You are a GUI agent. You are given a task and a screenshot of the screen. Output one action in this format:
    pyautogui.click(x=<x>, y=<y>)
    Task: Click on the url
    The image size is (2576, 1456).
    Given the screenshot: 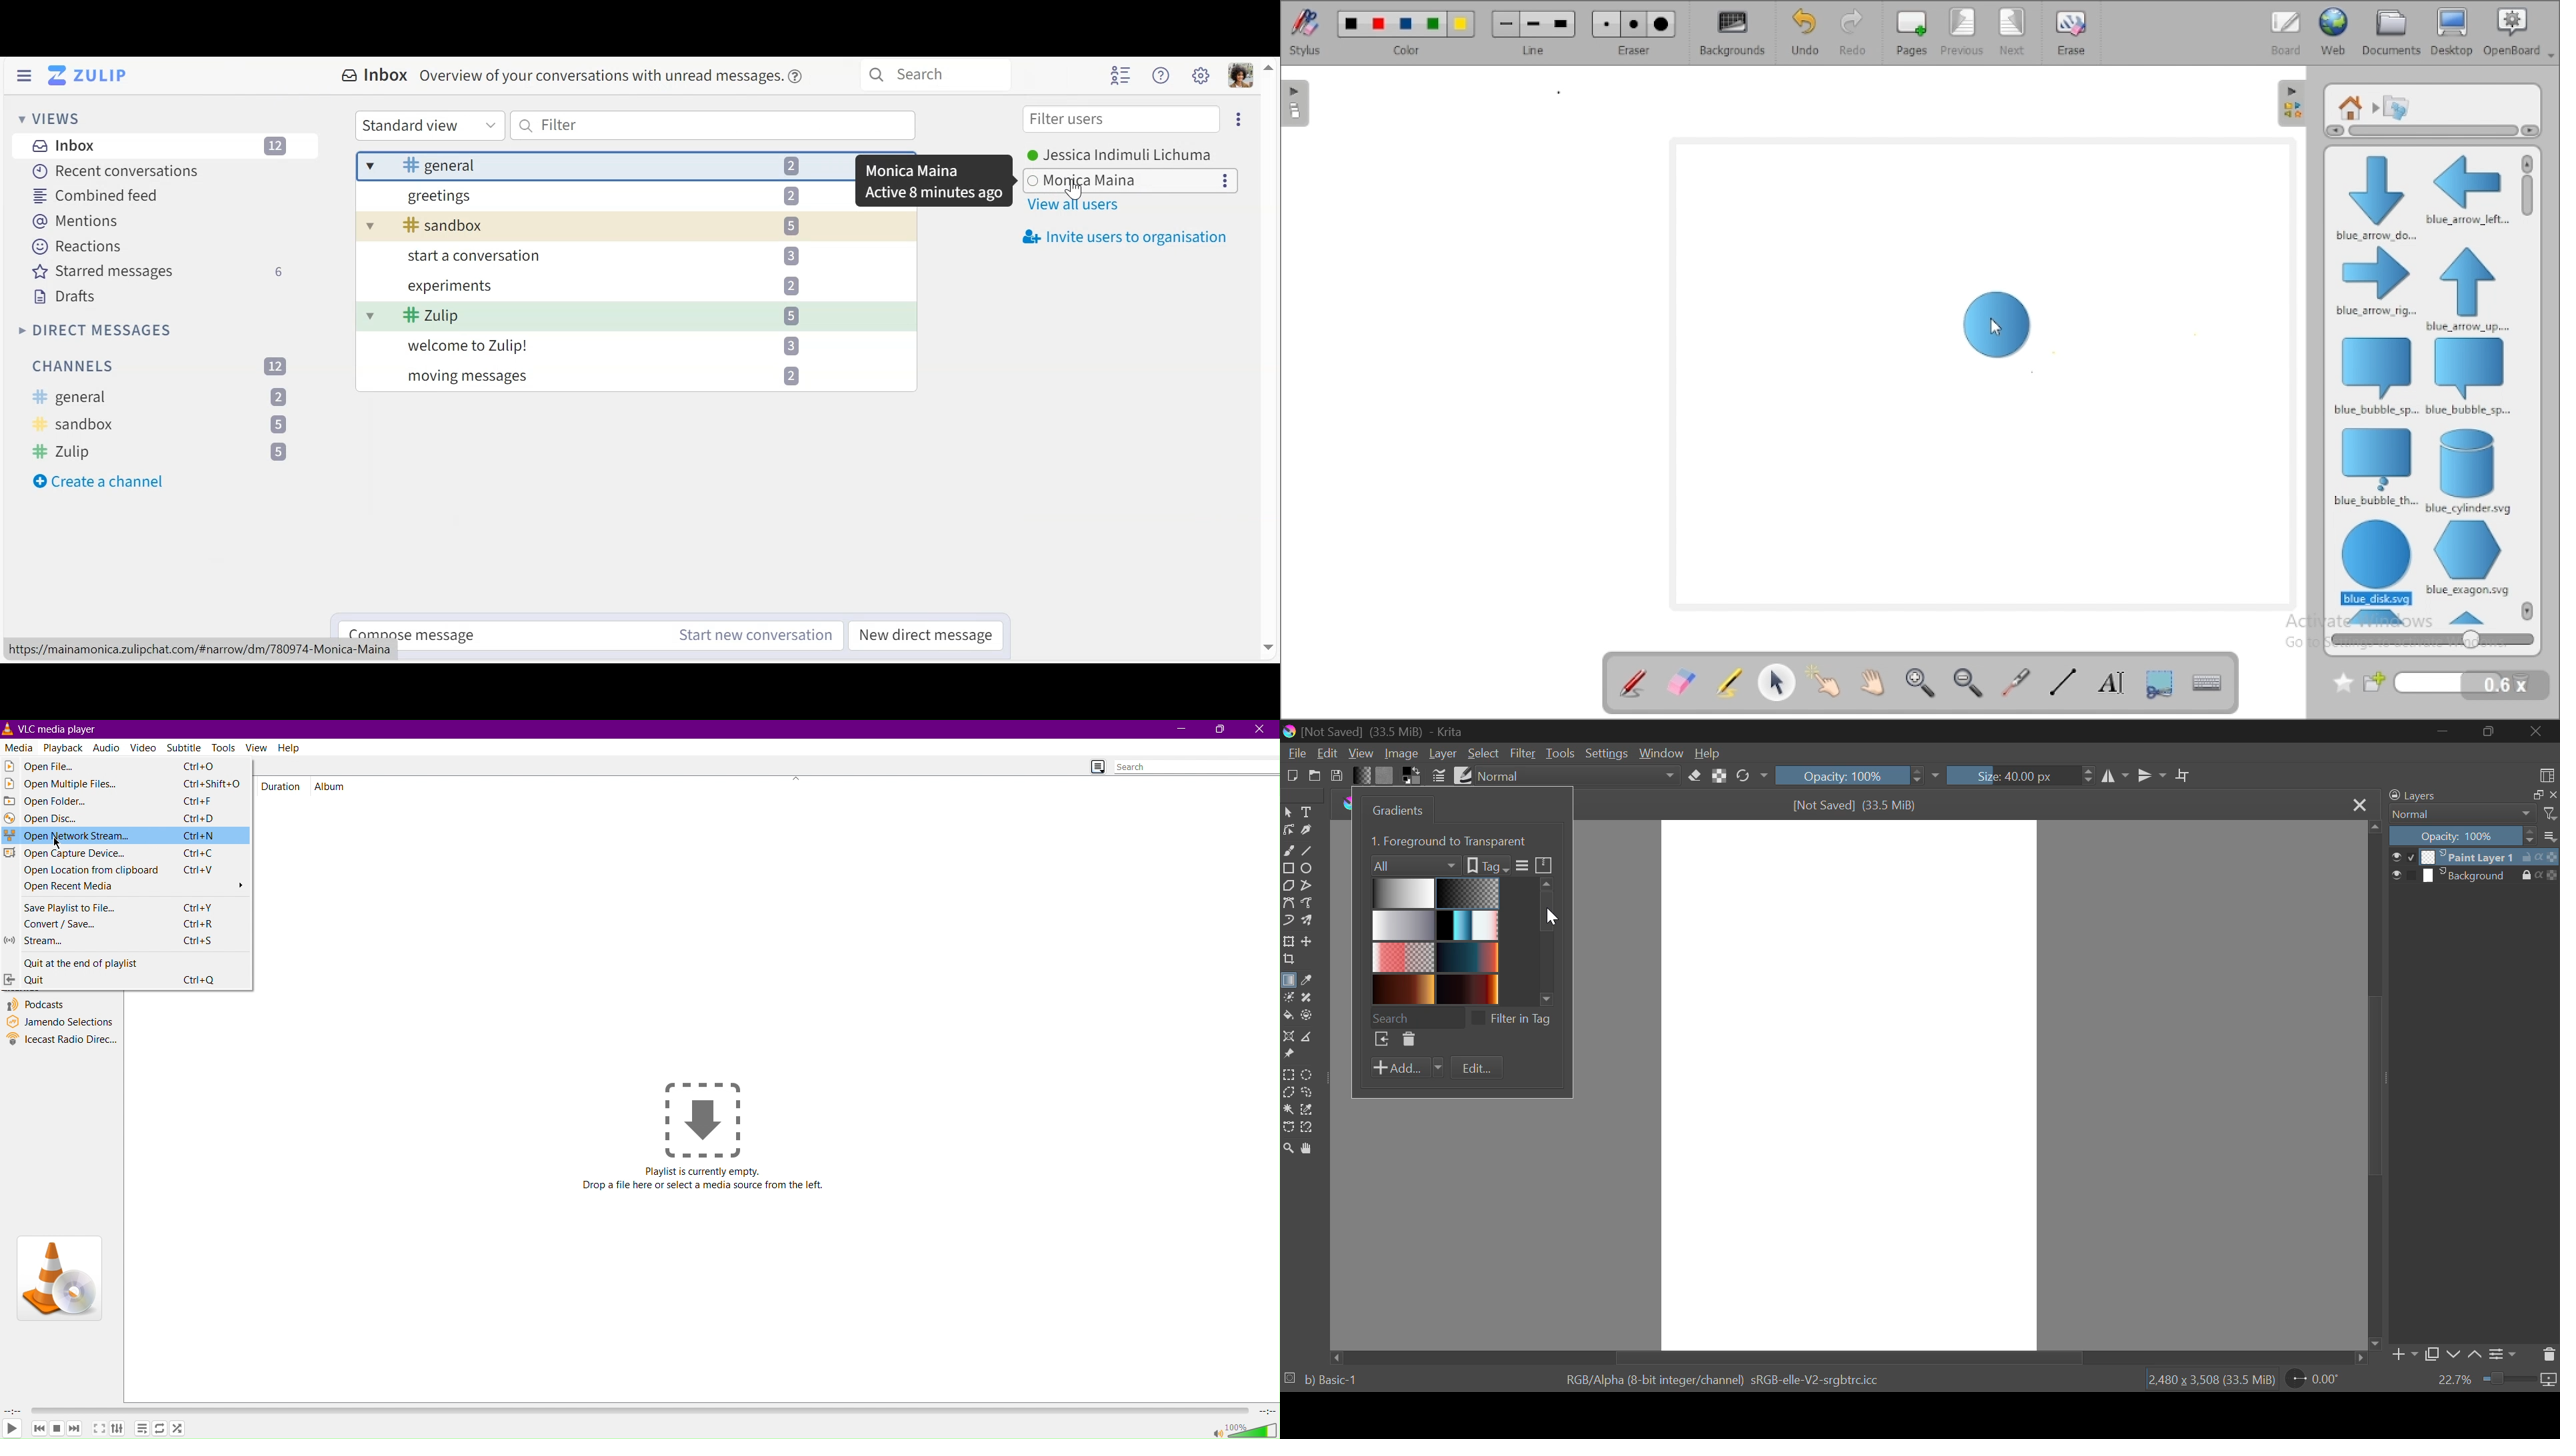 What is the action you would take?
    pyautogui.click(x=206, y=651)
    